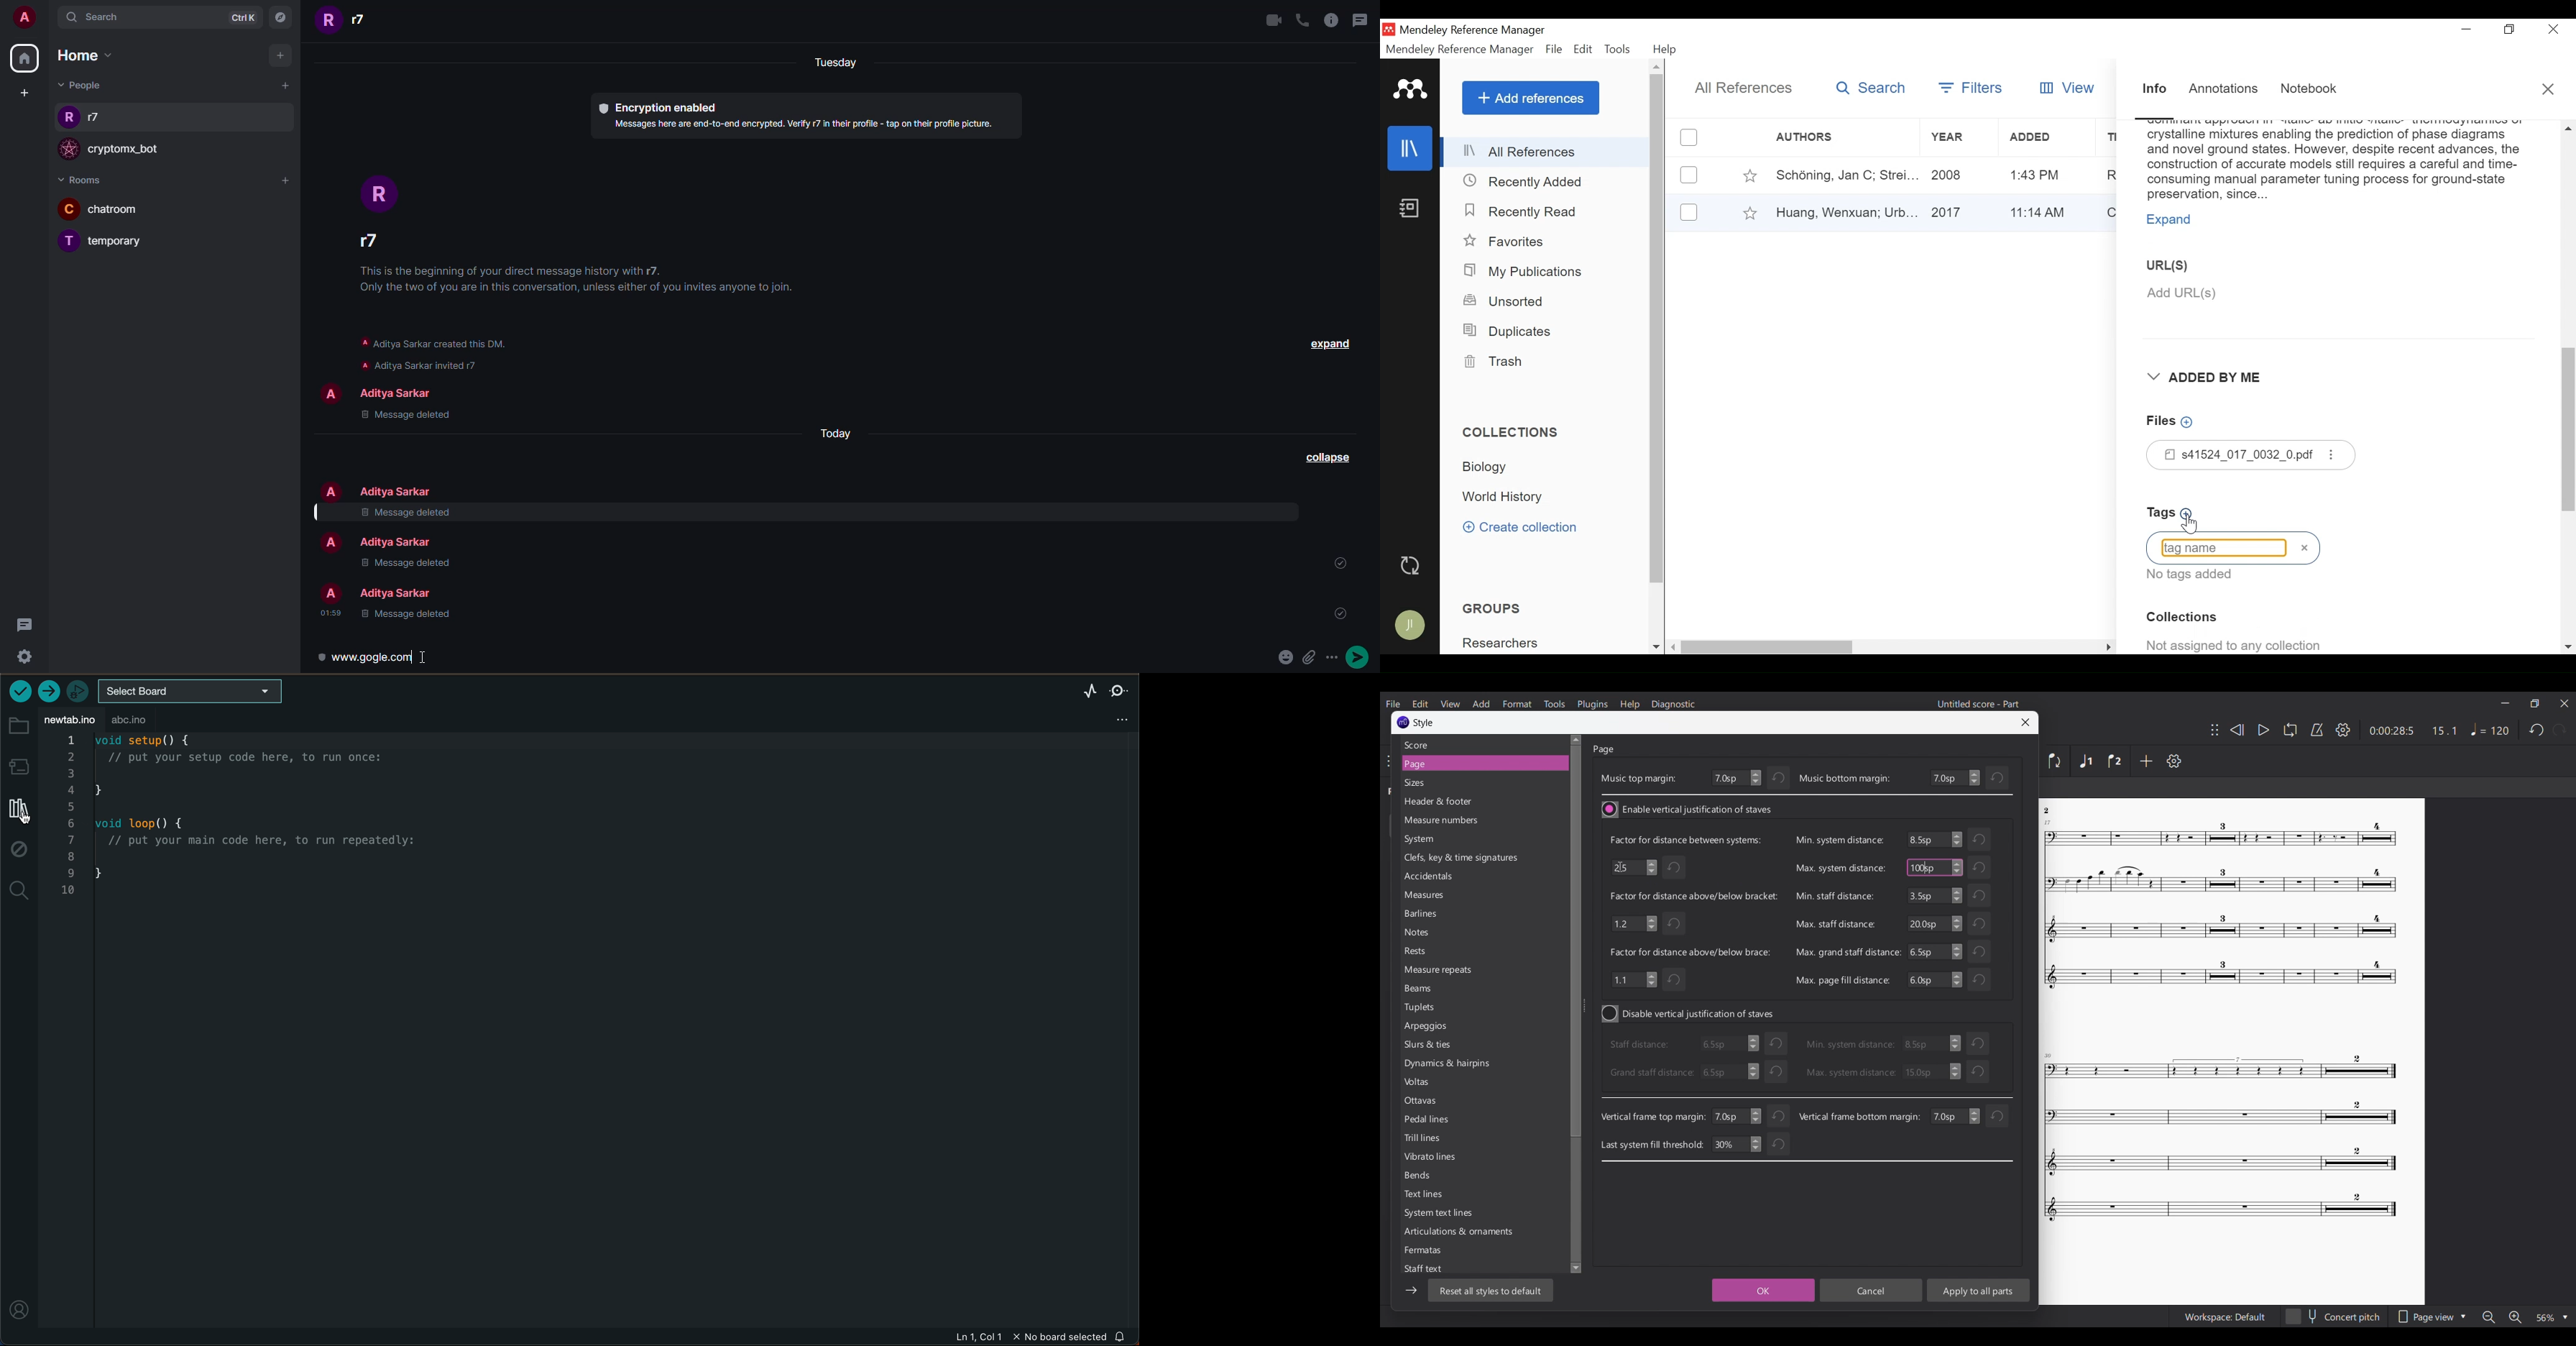 This screenshot has height=1372, width=2576. I want to click on Rests, so click(1438, 953).